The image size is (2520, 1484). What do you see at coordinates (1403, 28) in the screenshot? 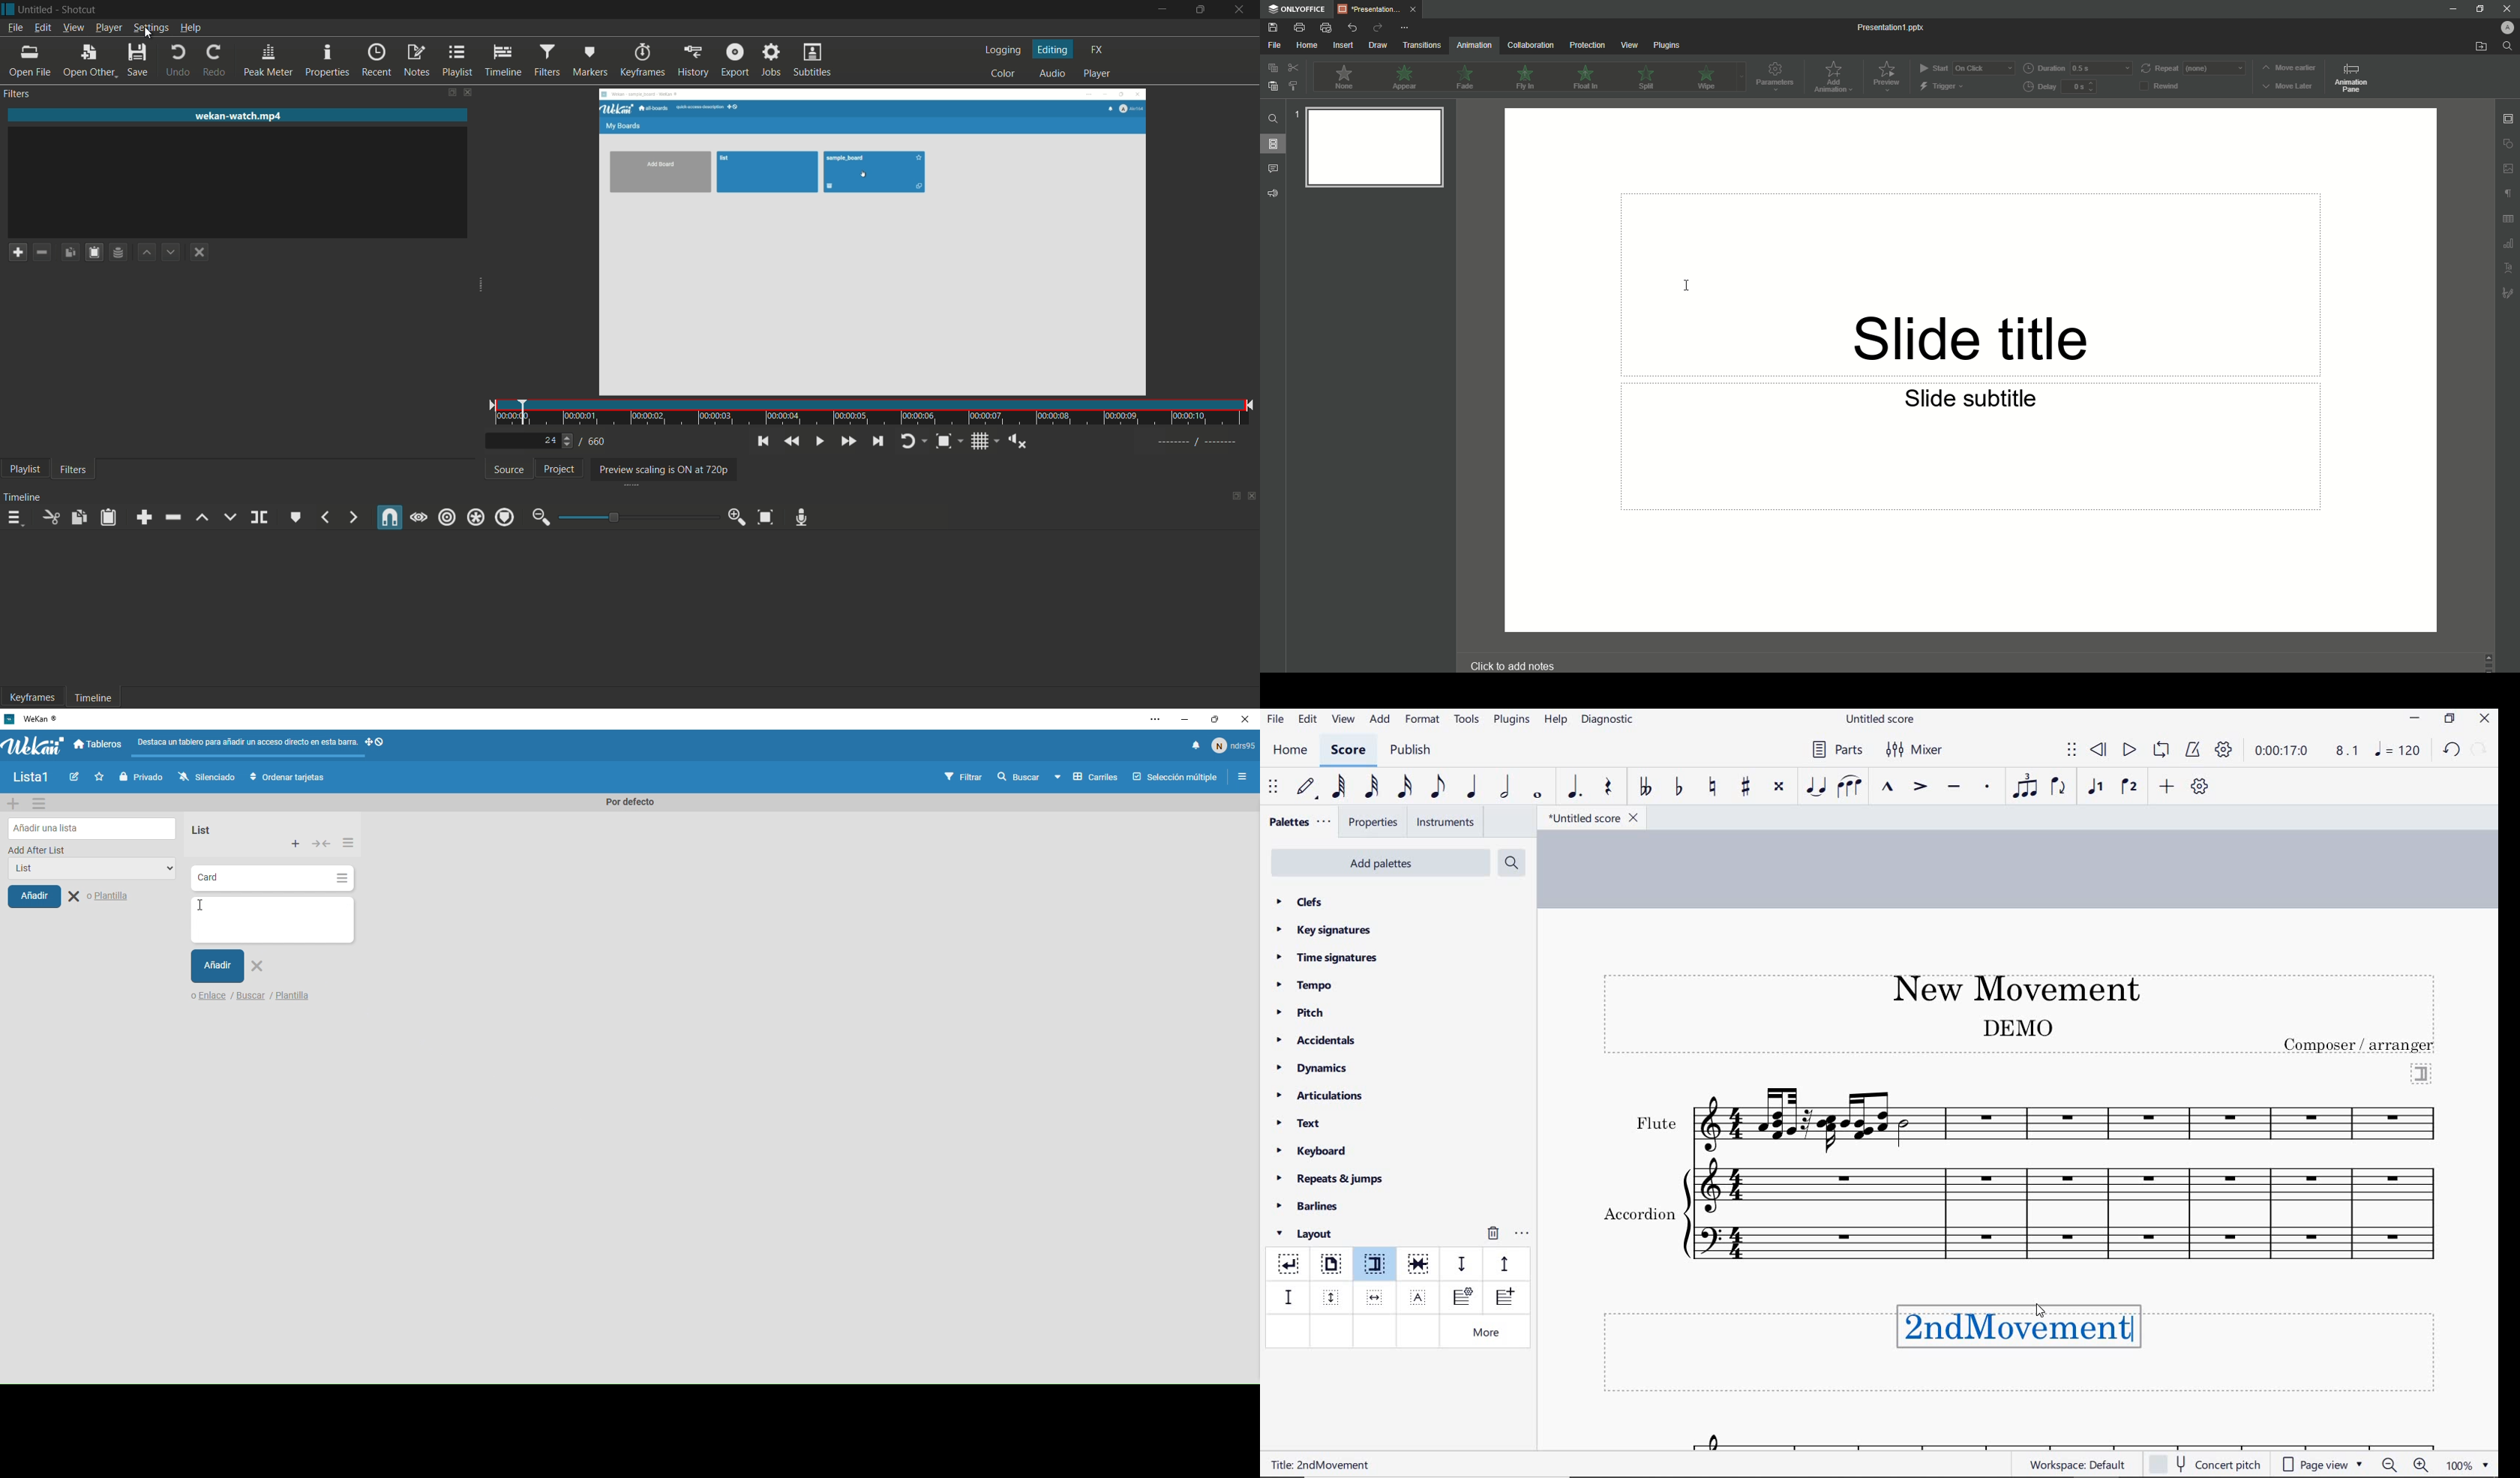
I see `More Options` at bounding box center [1403, 28].